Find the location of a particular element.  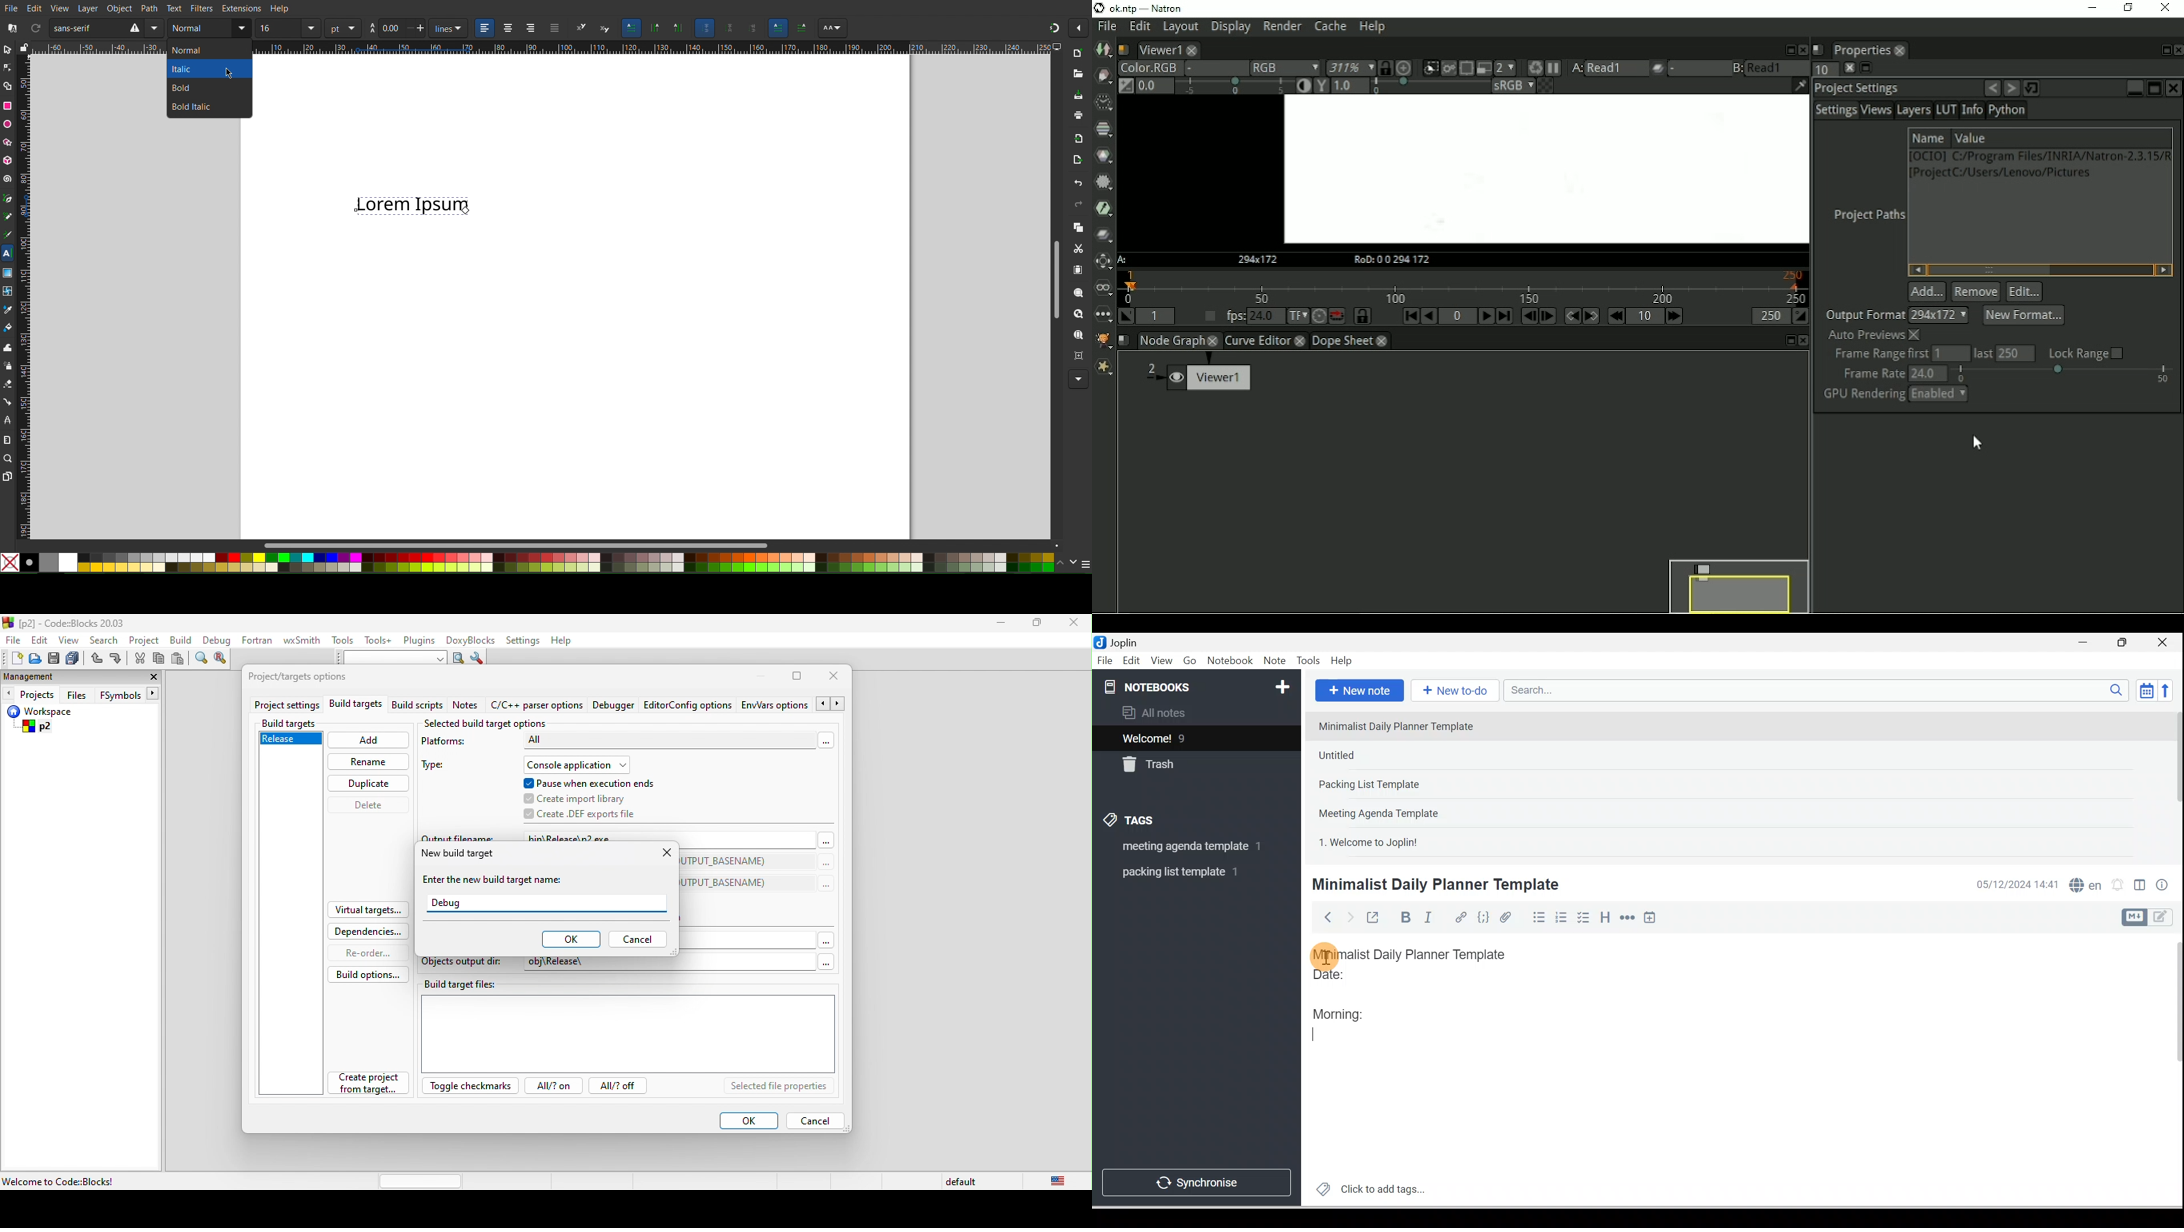

Tags is located at coordinates (1132, 822).